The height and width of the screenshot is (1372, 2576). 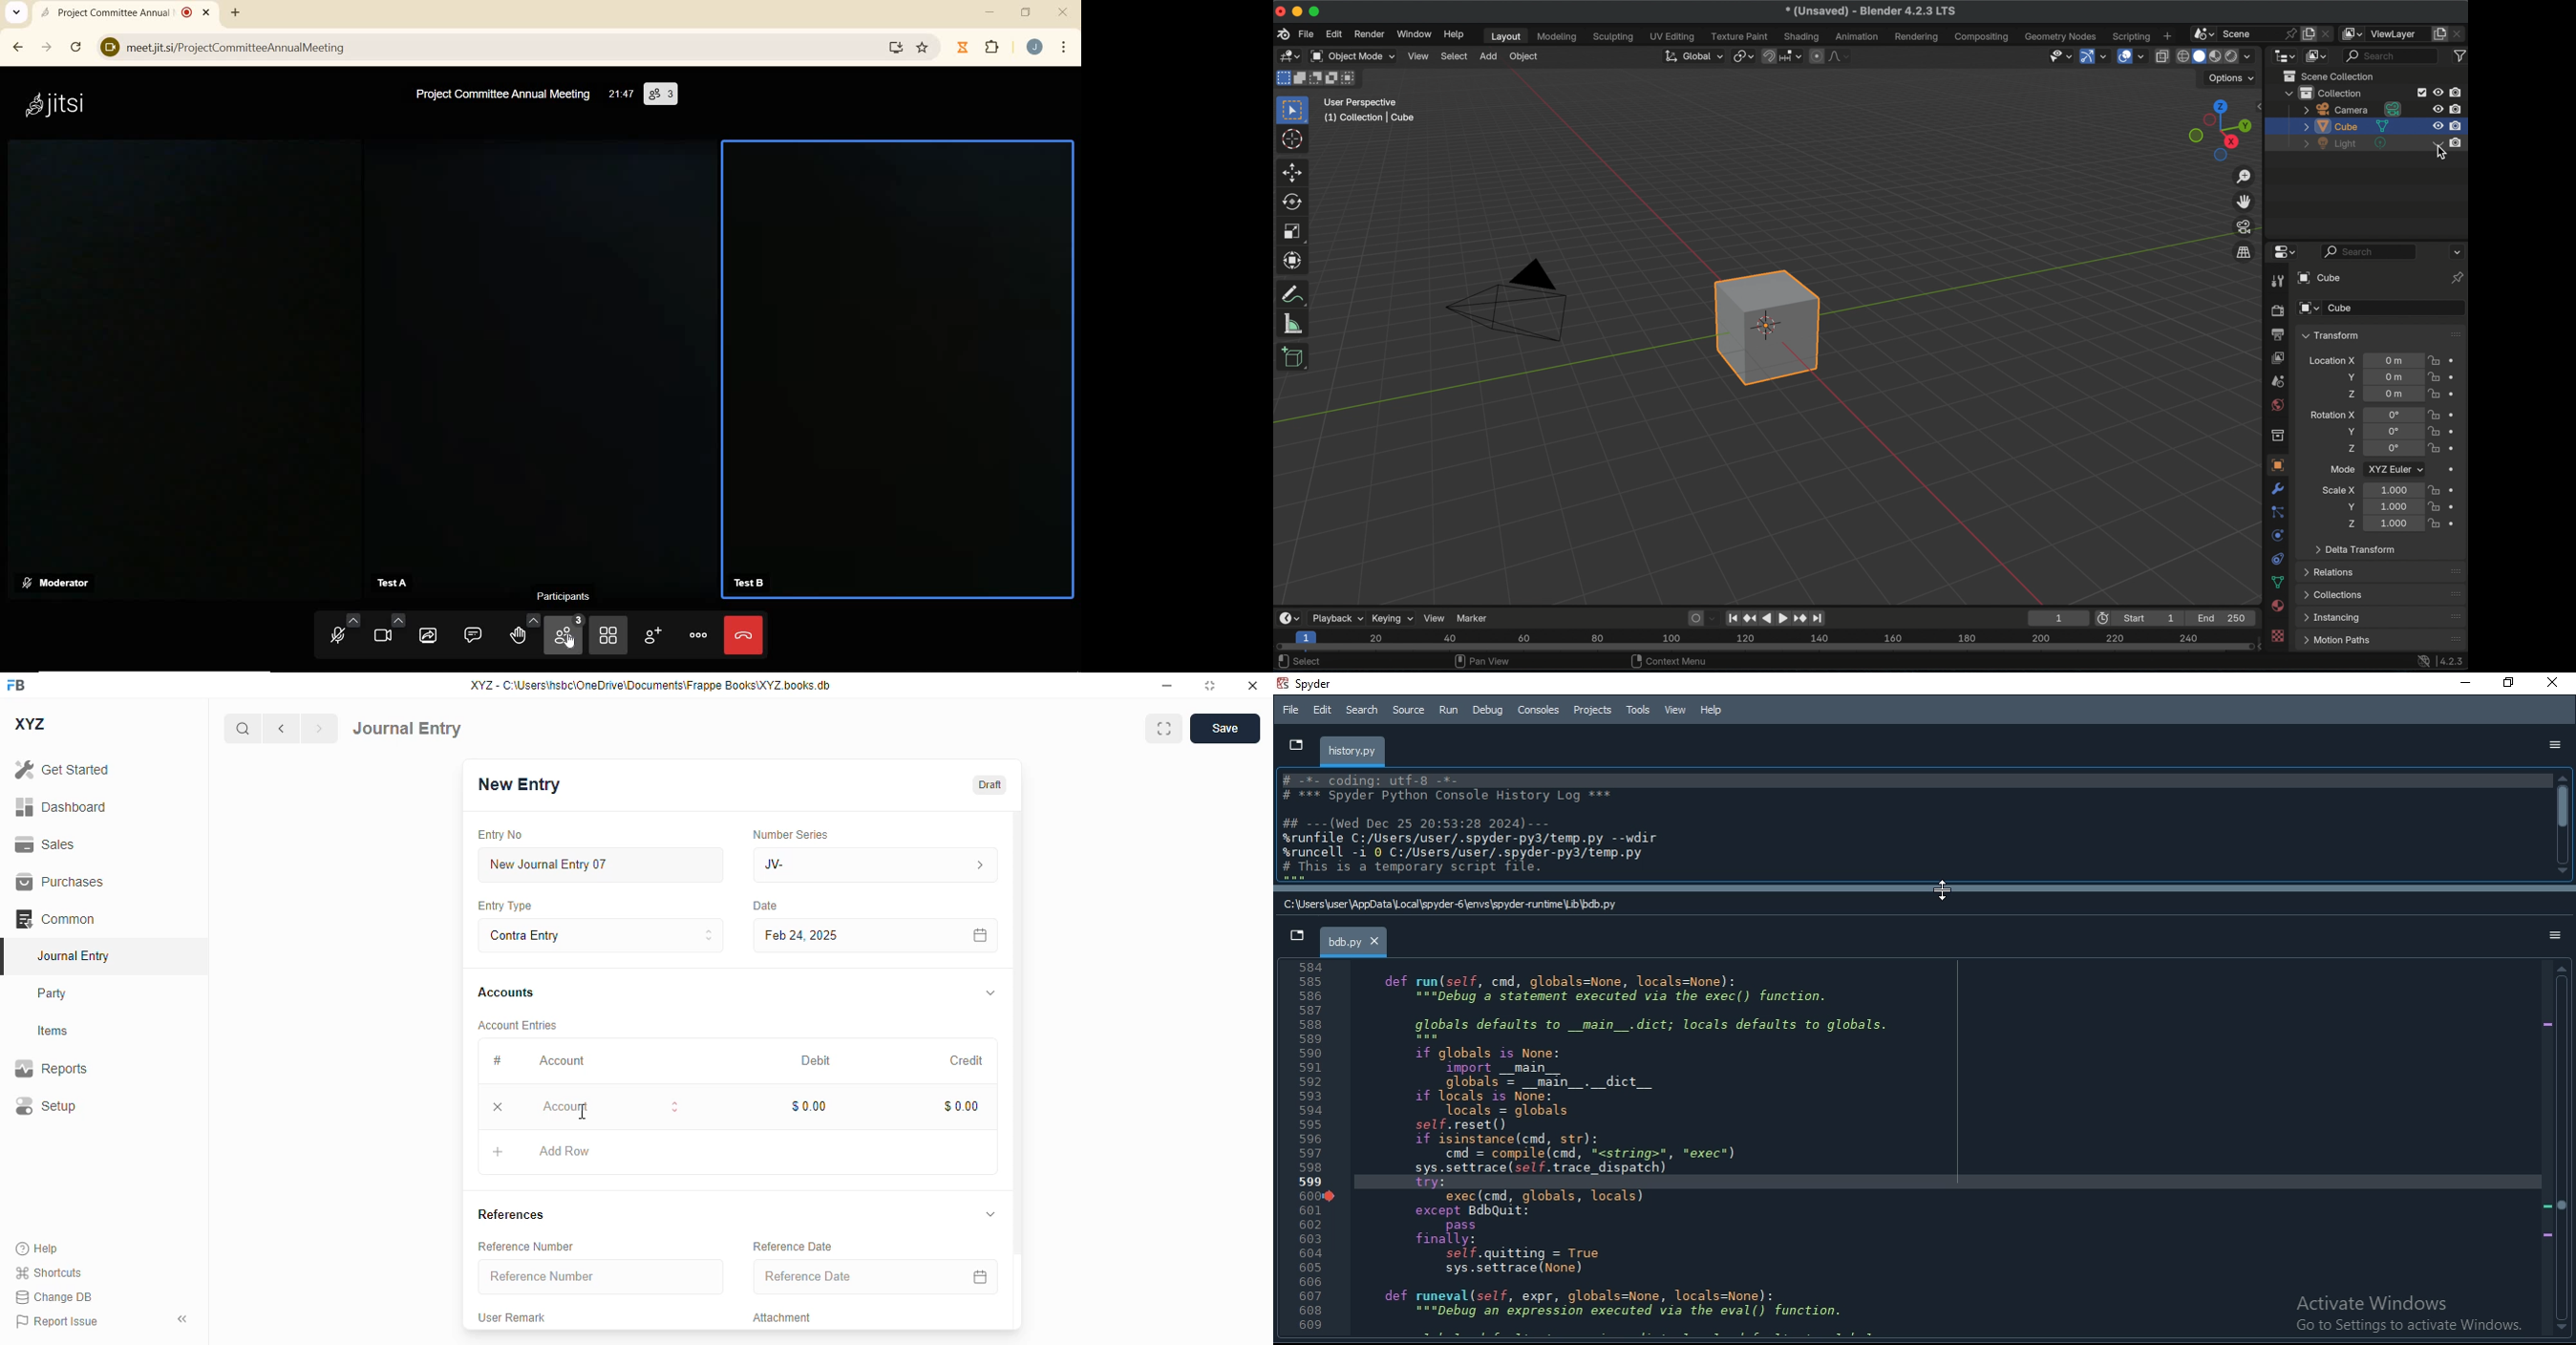 I want to click on sales, so click(x=45, y=844).